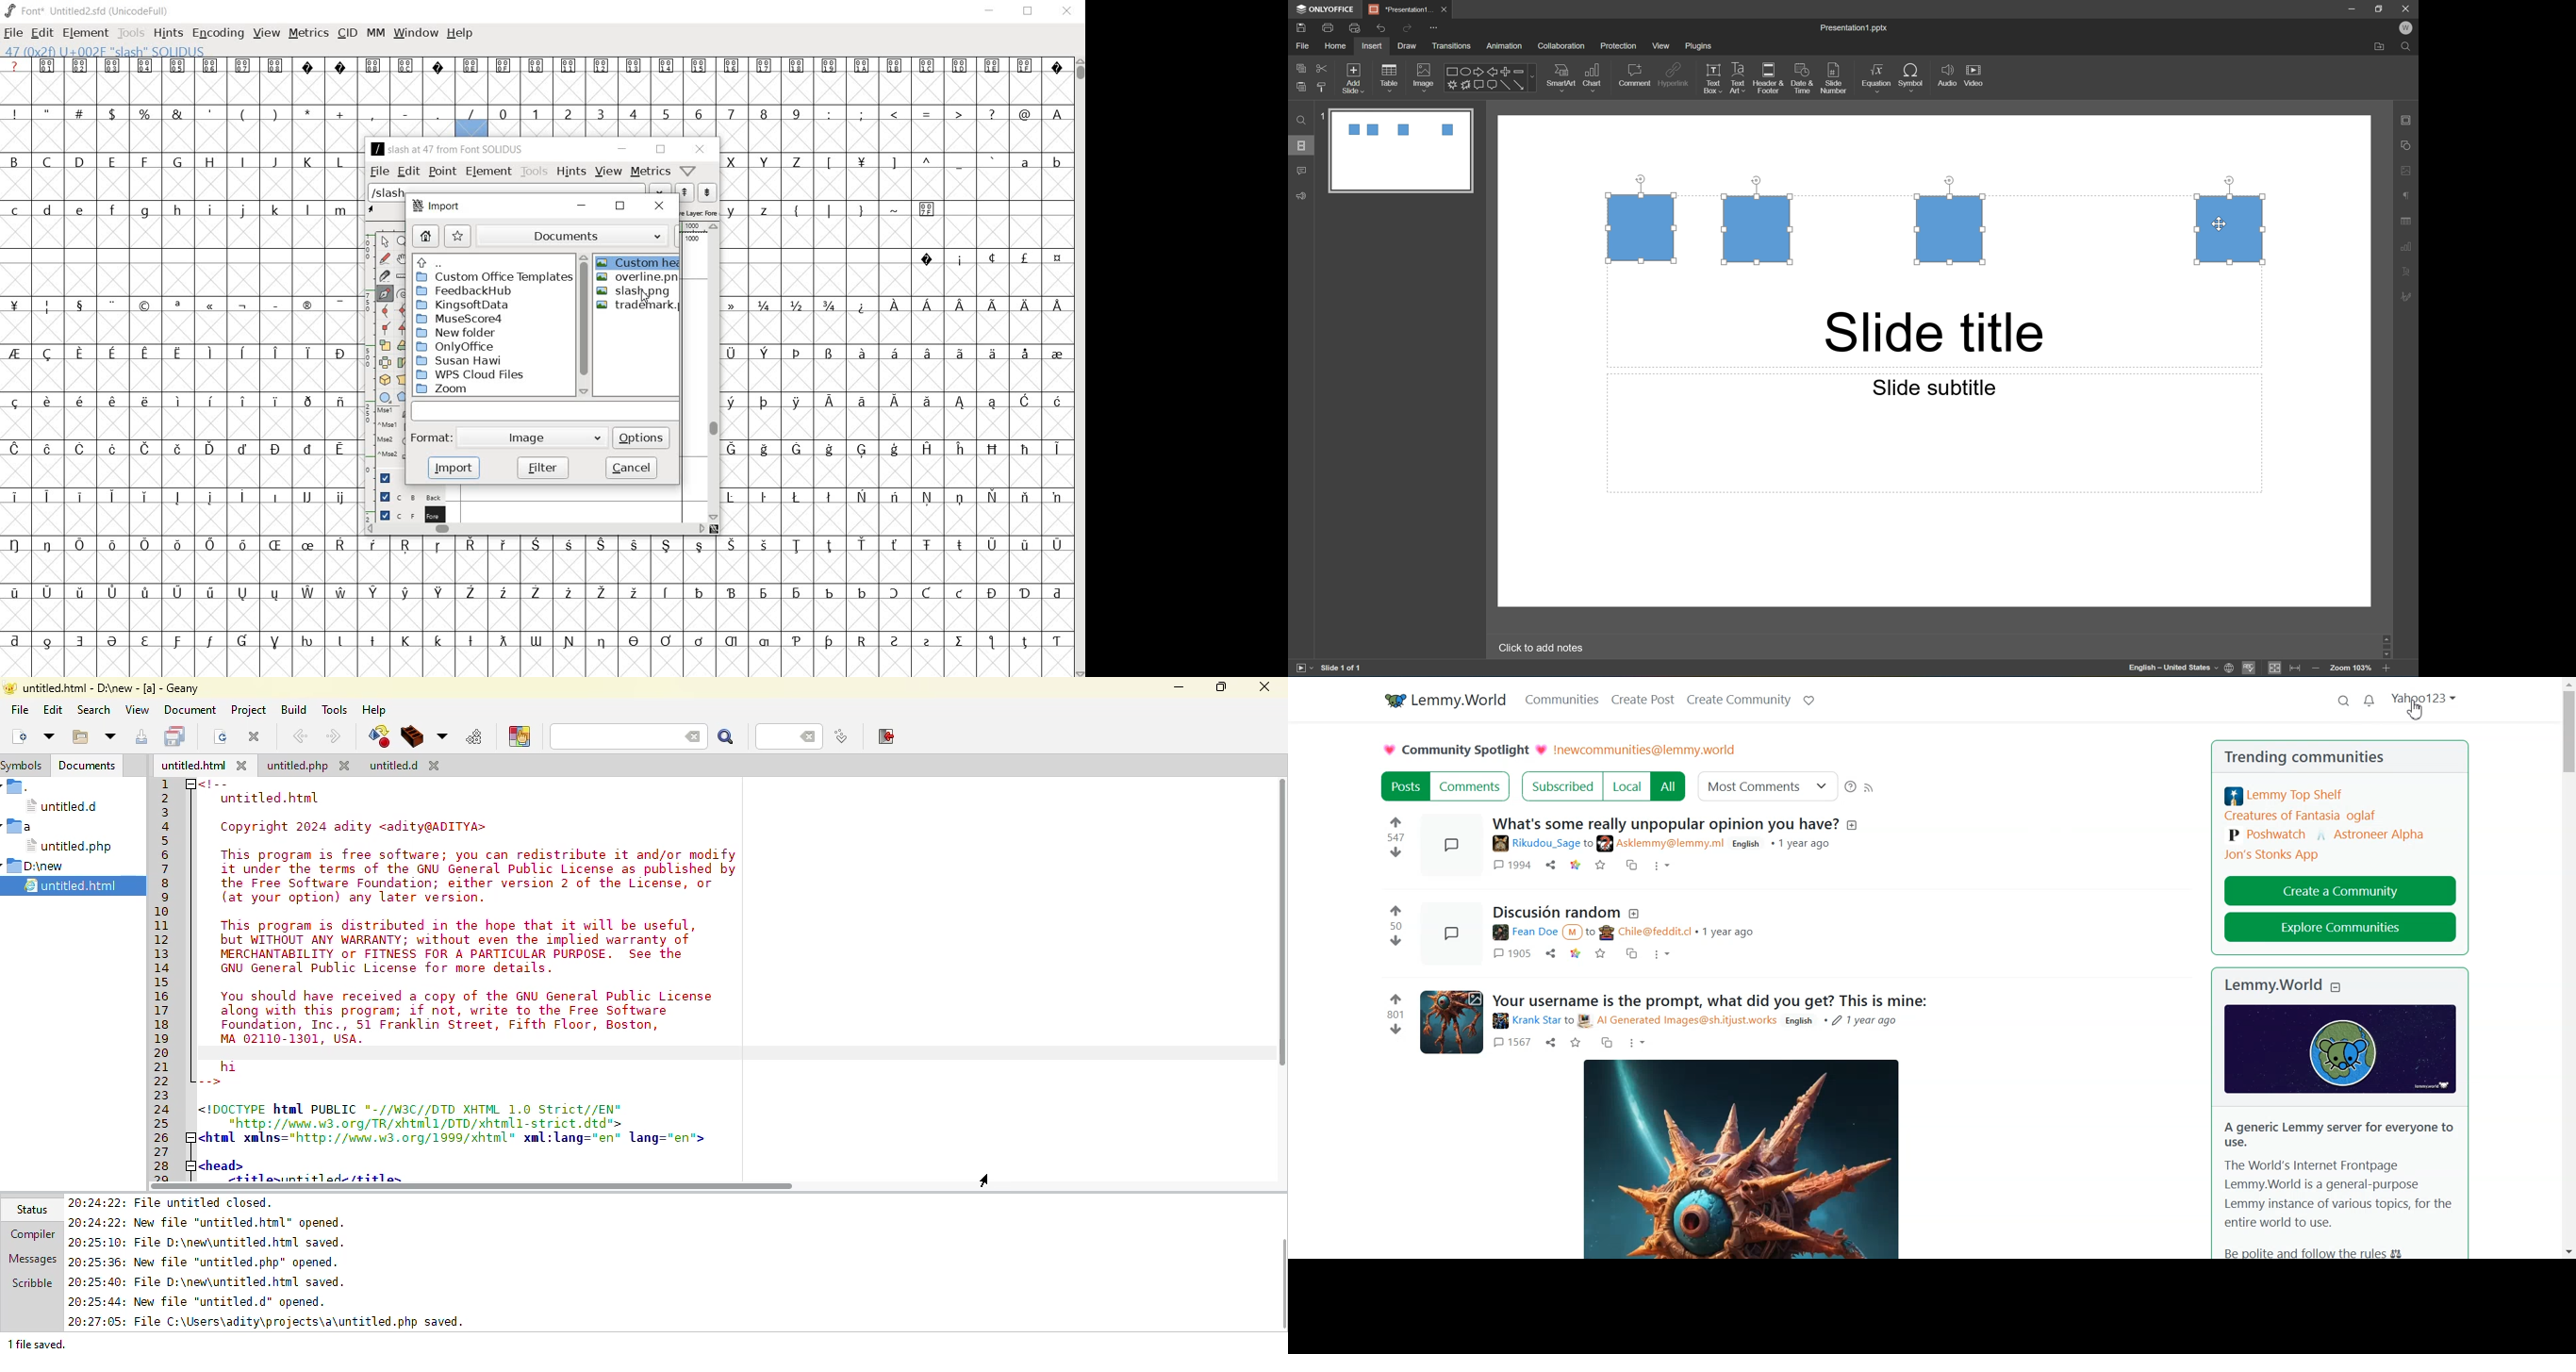  I want to click on smart art, so click(1558, 76).